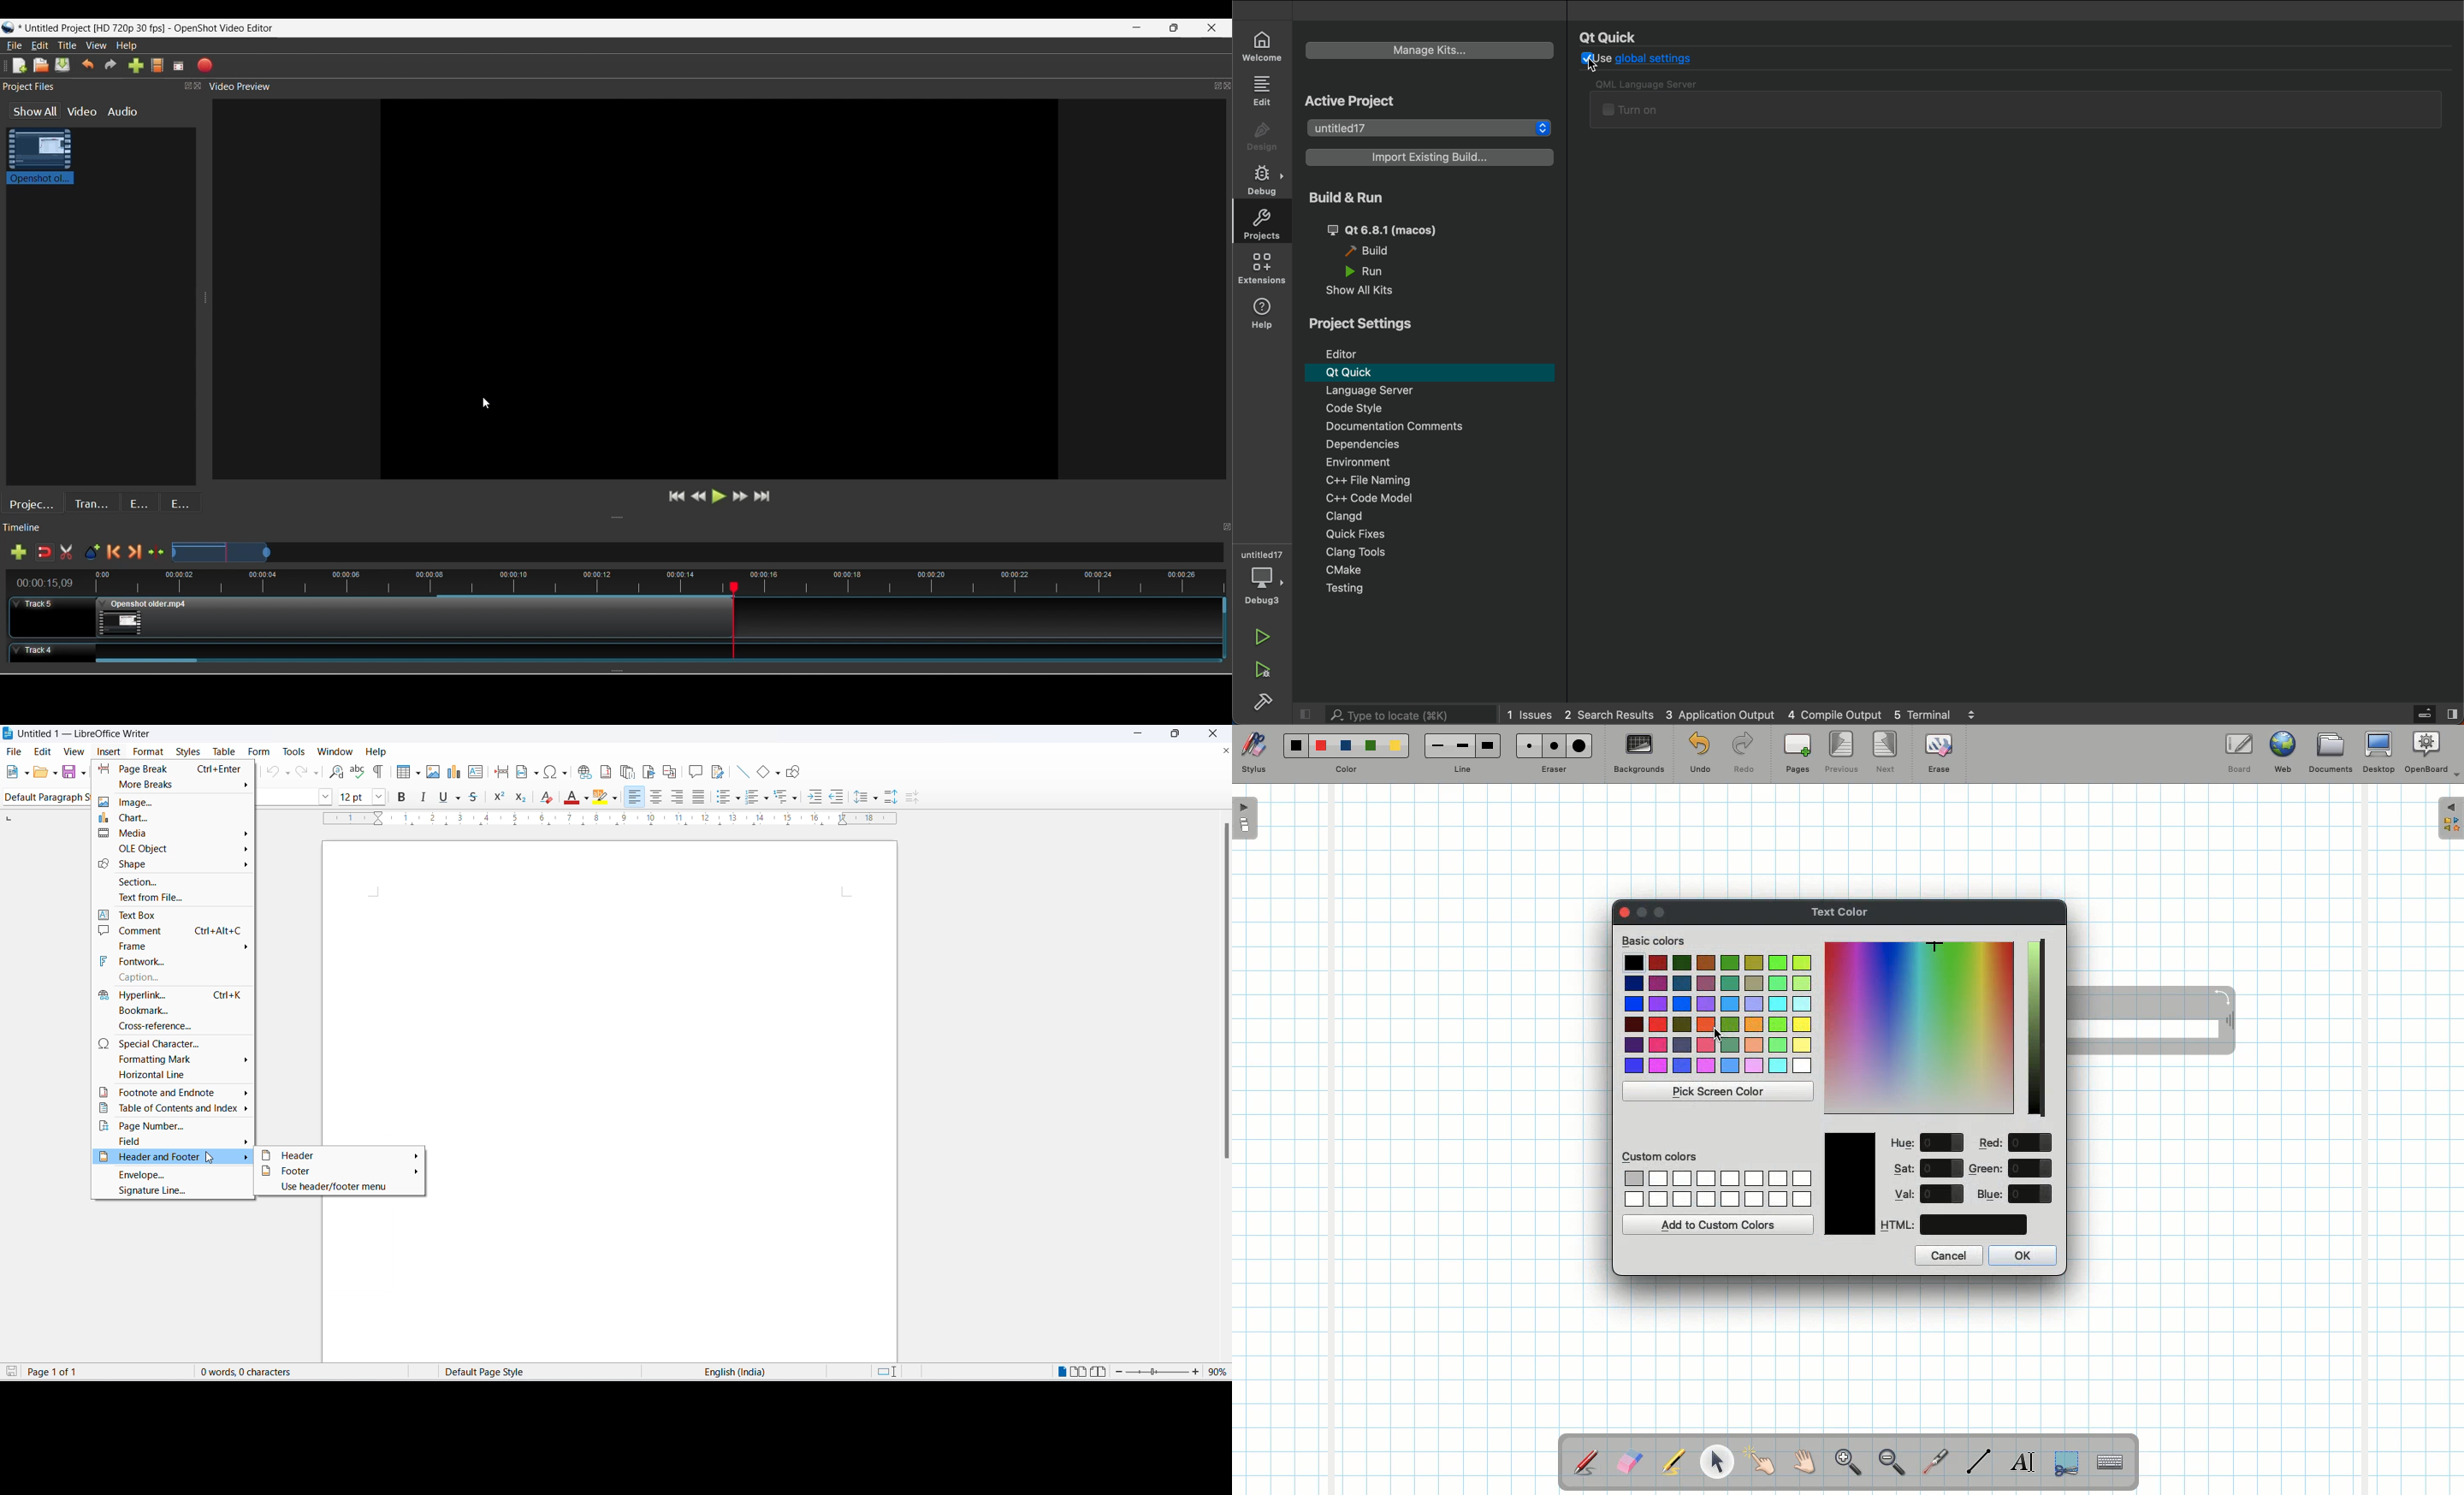 The image size is (2464, 1512). Describe the element at coordinates (173, 804) in the screenshot. I see `image` at that location.